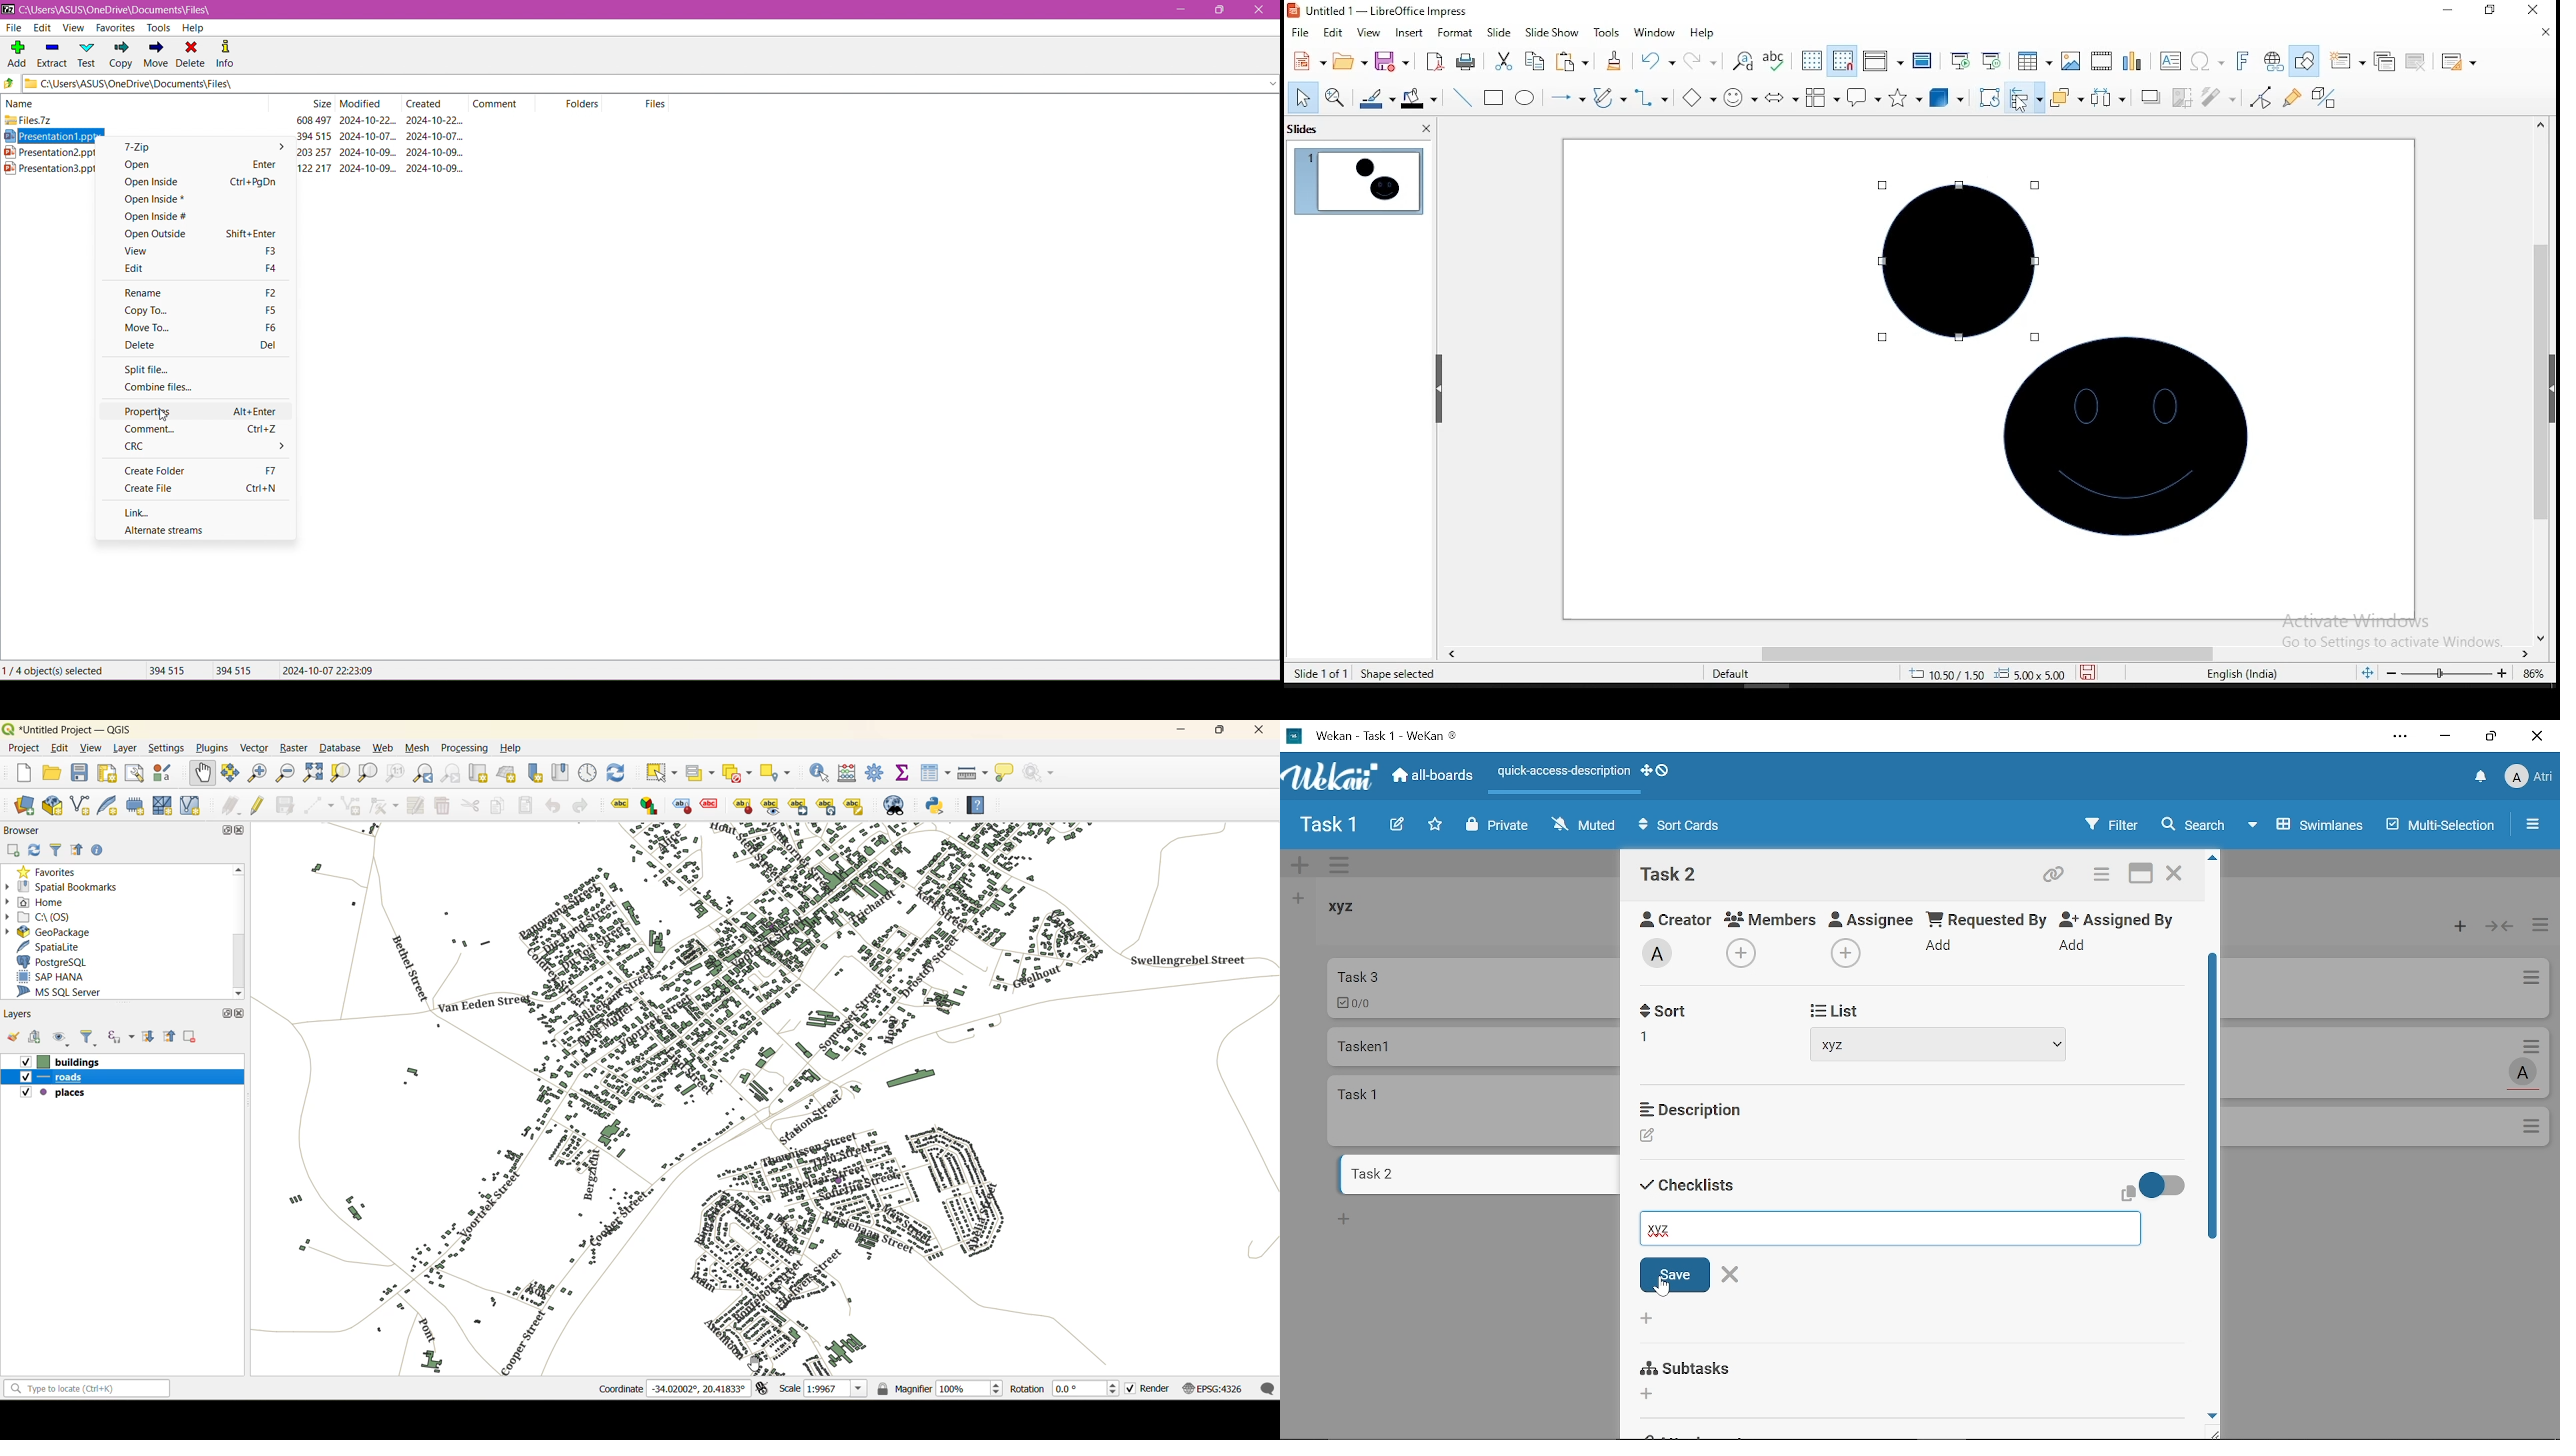 The width and height of the screenshot is (2576, 1456). What do you see at coordinates (1648, 1136) in the screenshot?
I see `Creator` at bounding box center [1648, 1136].